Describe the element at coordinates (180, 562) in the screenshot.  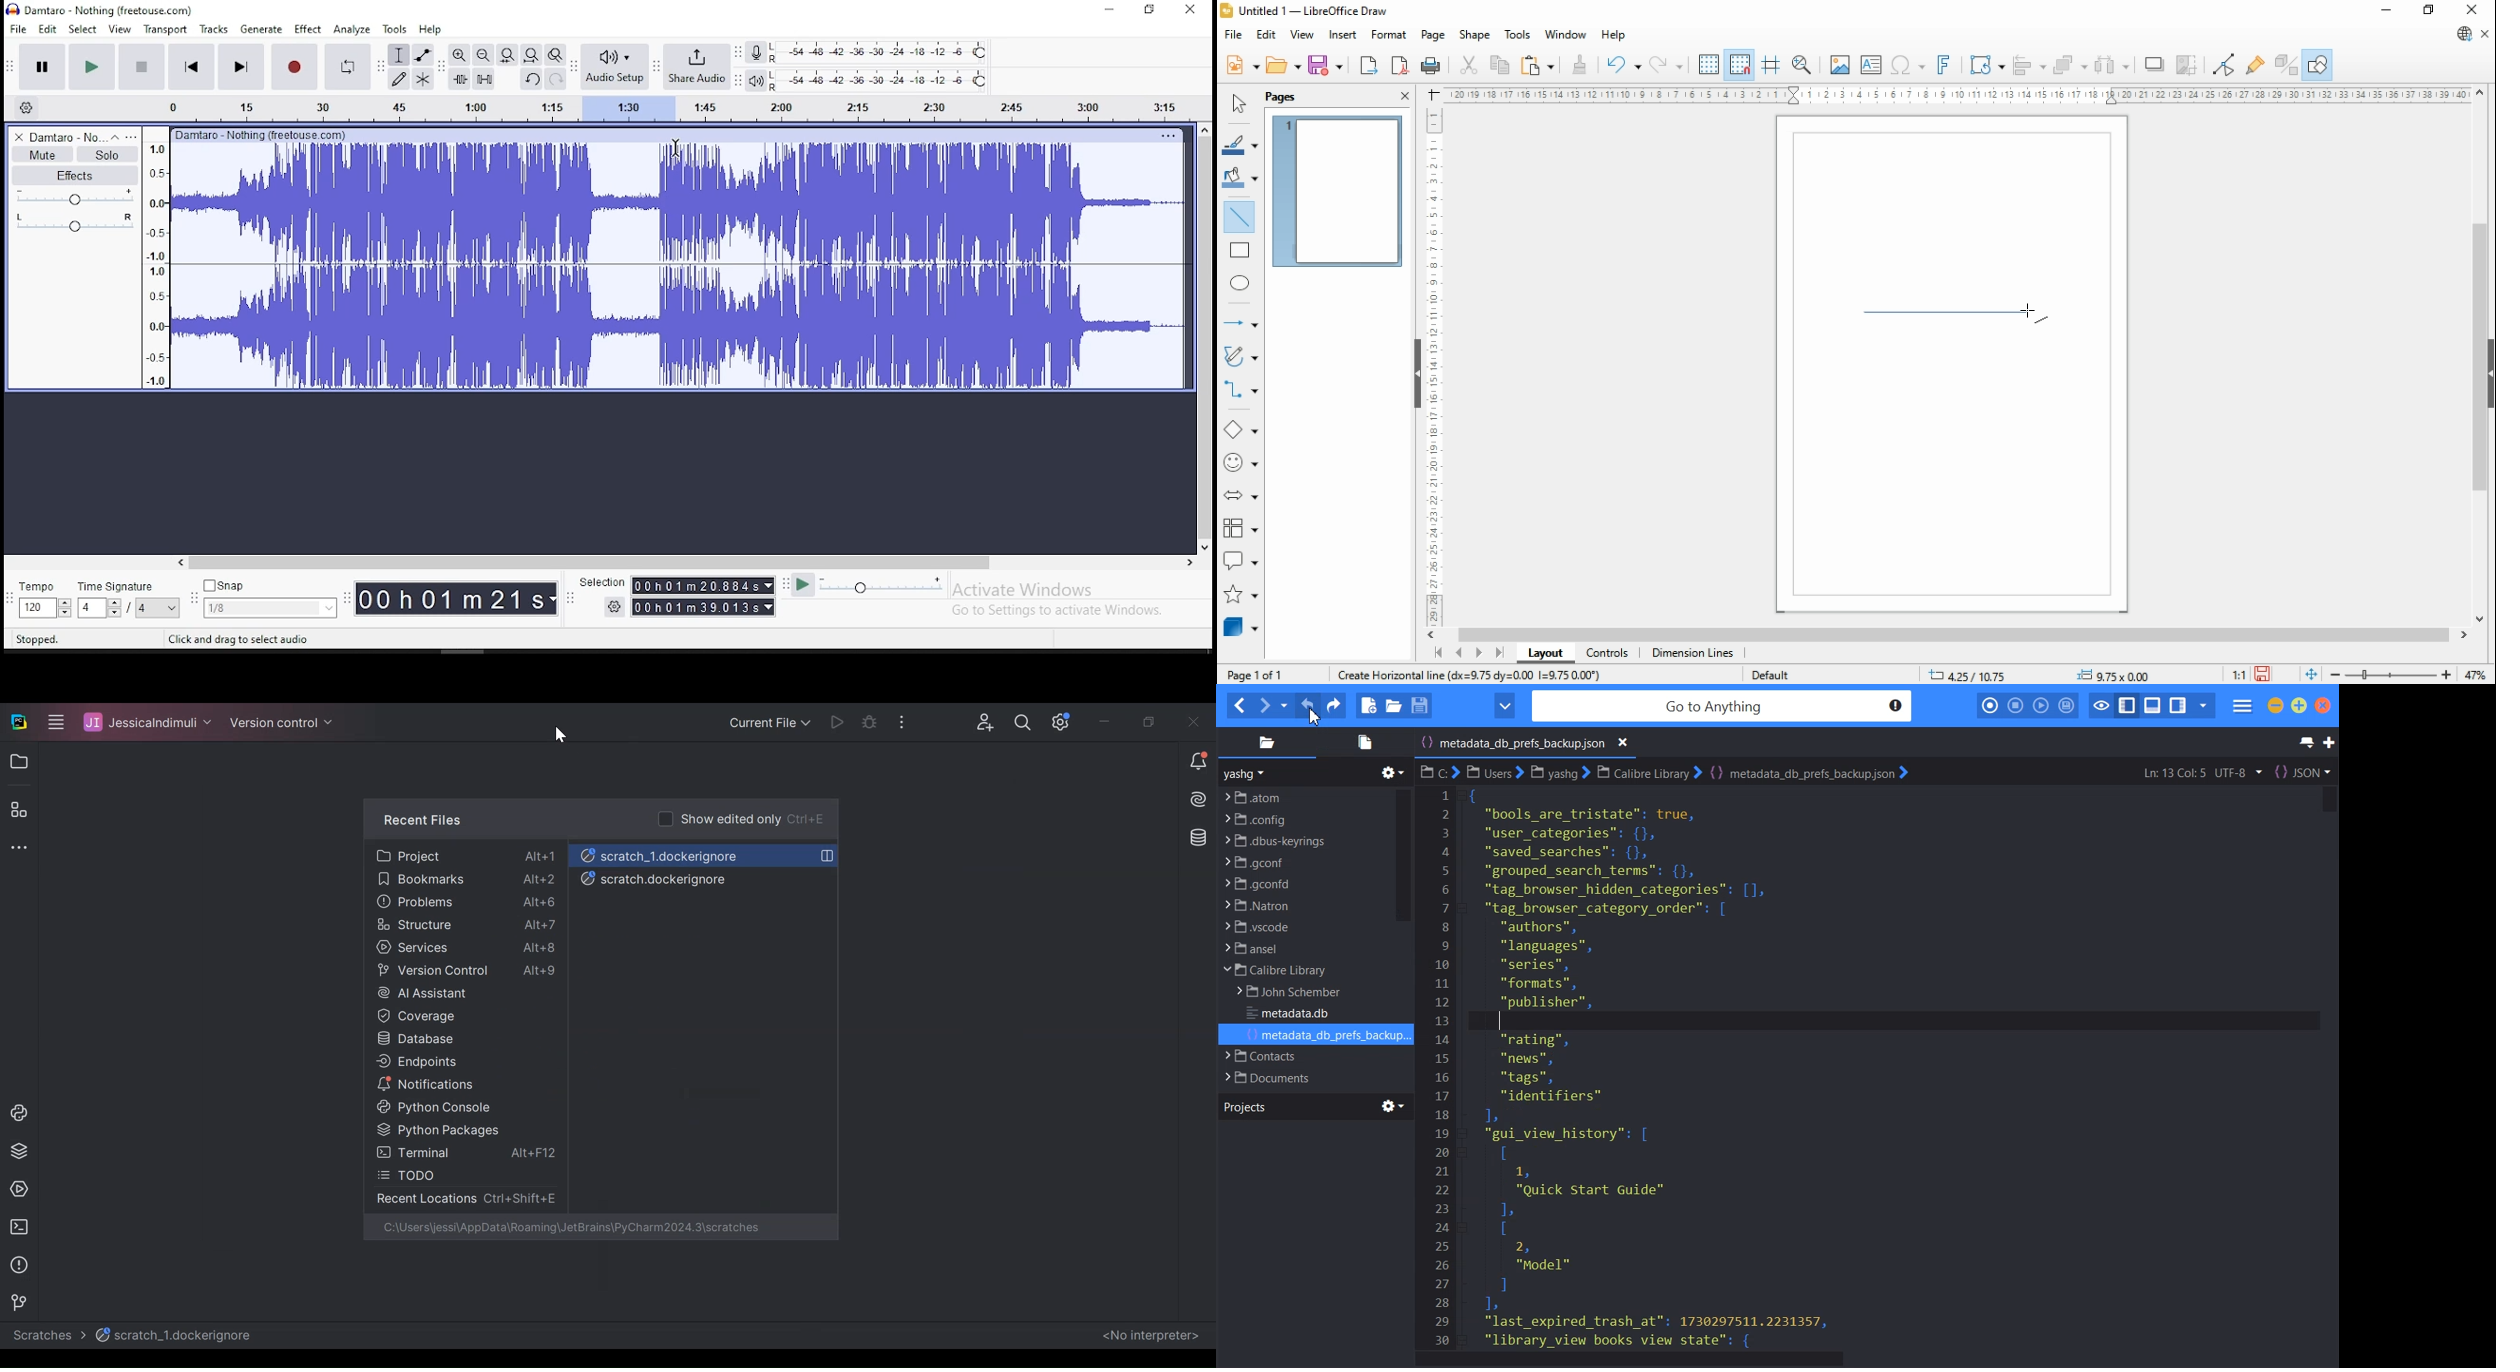
I see `left` at that location.